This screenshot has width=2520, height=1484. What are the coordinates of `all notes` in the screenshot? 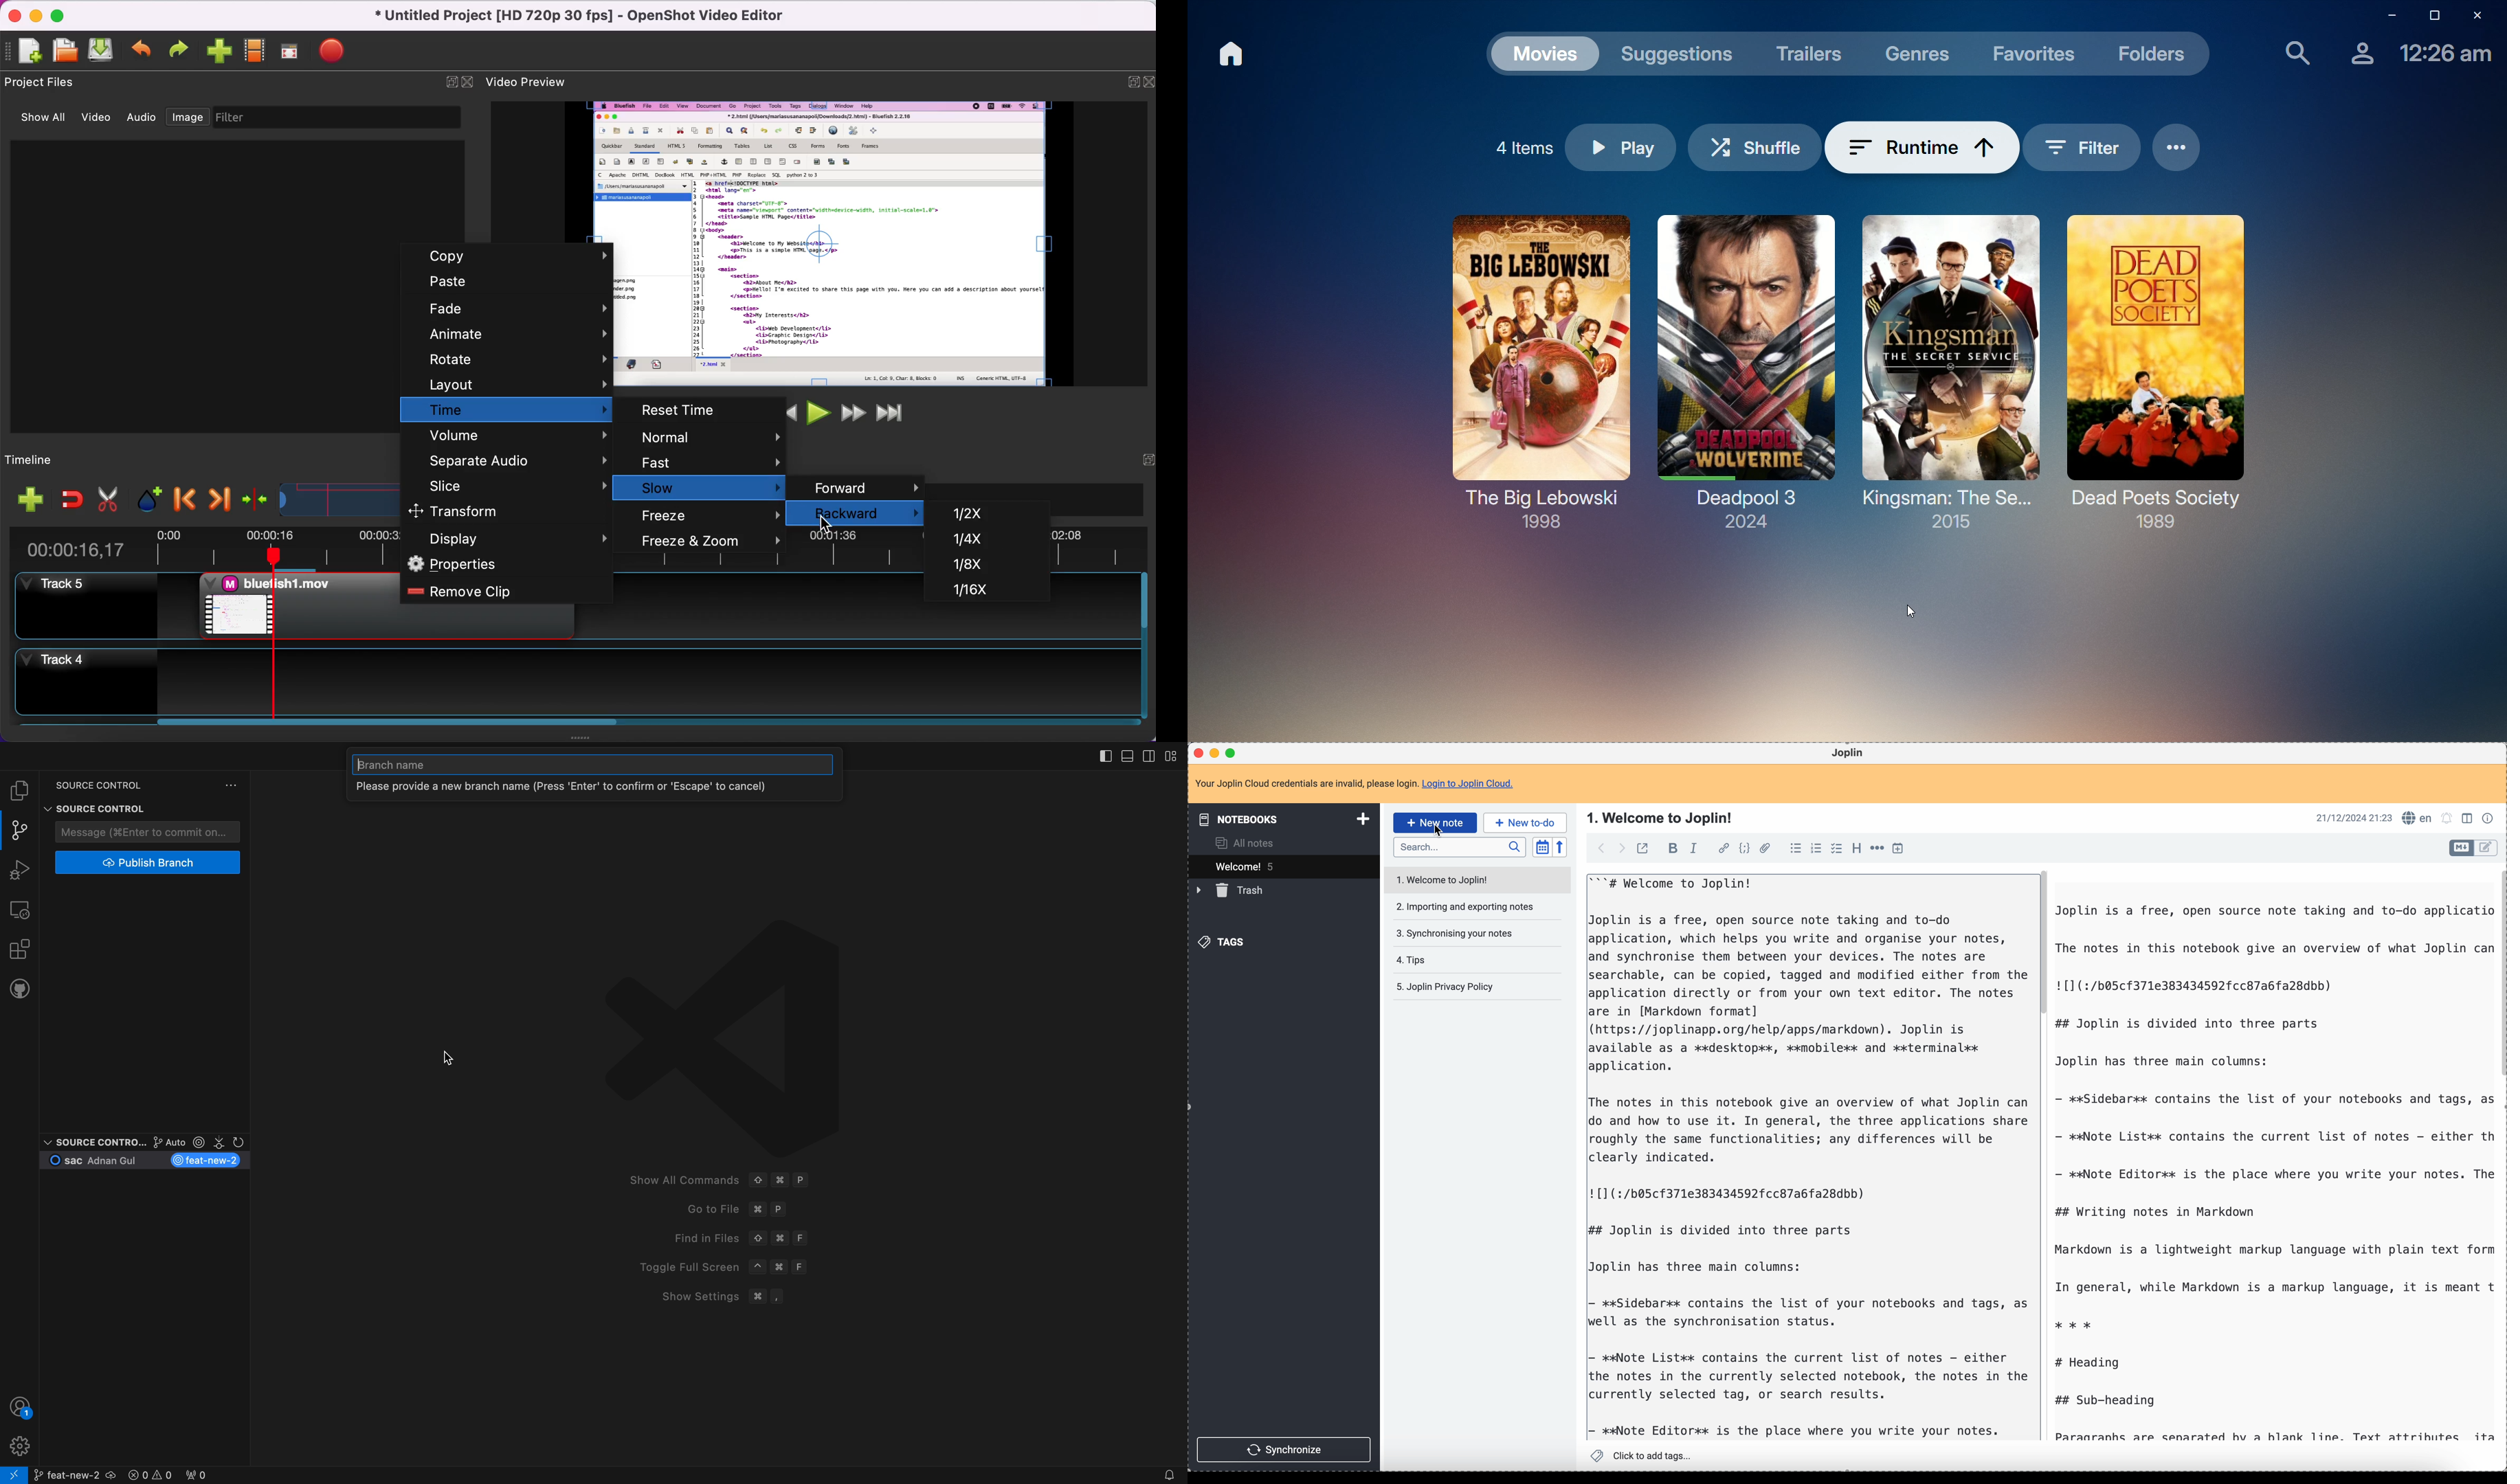 It's located at (1246, 843).